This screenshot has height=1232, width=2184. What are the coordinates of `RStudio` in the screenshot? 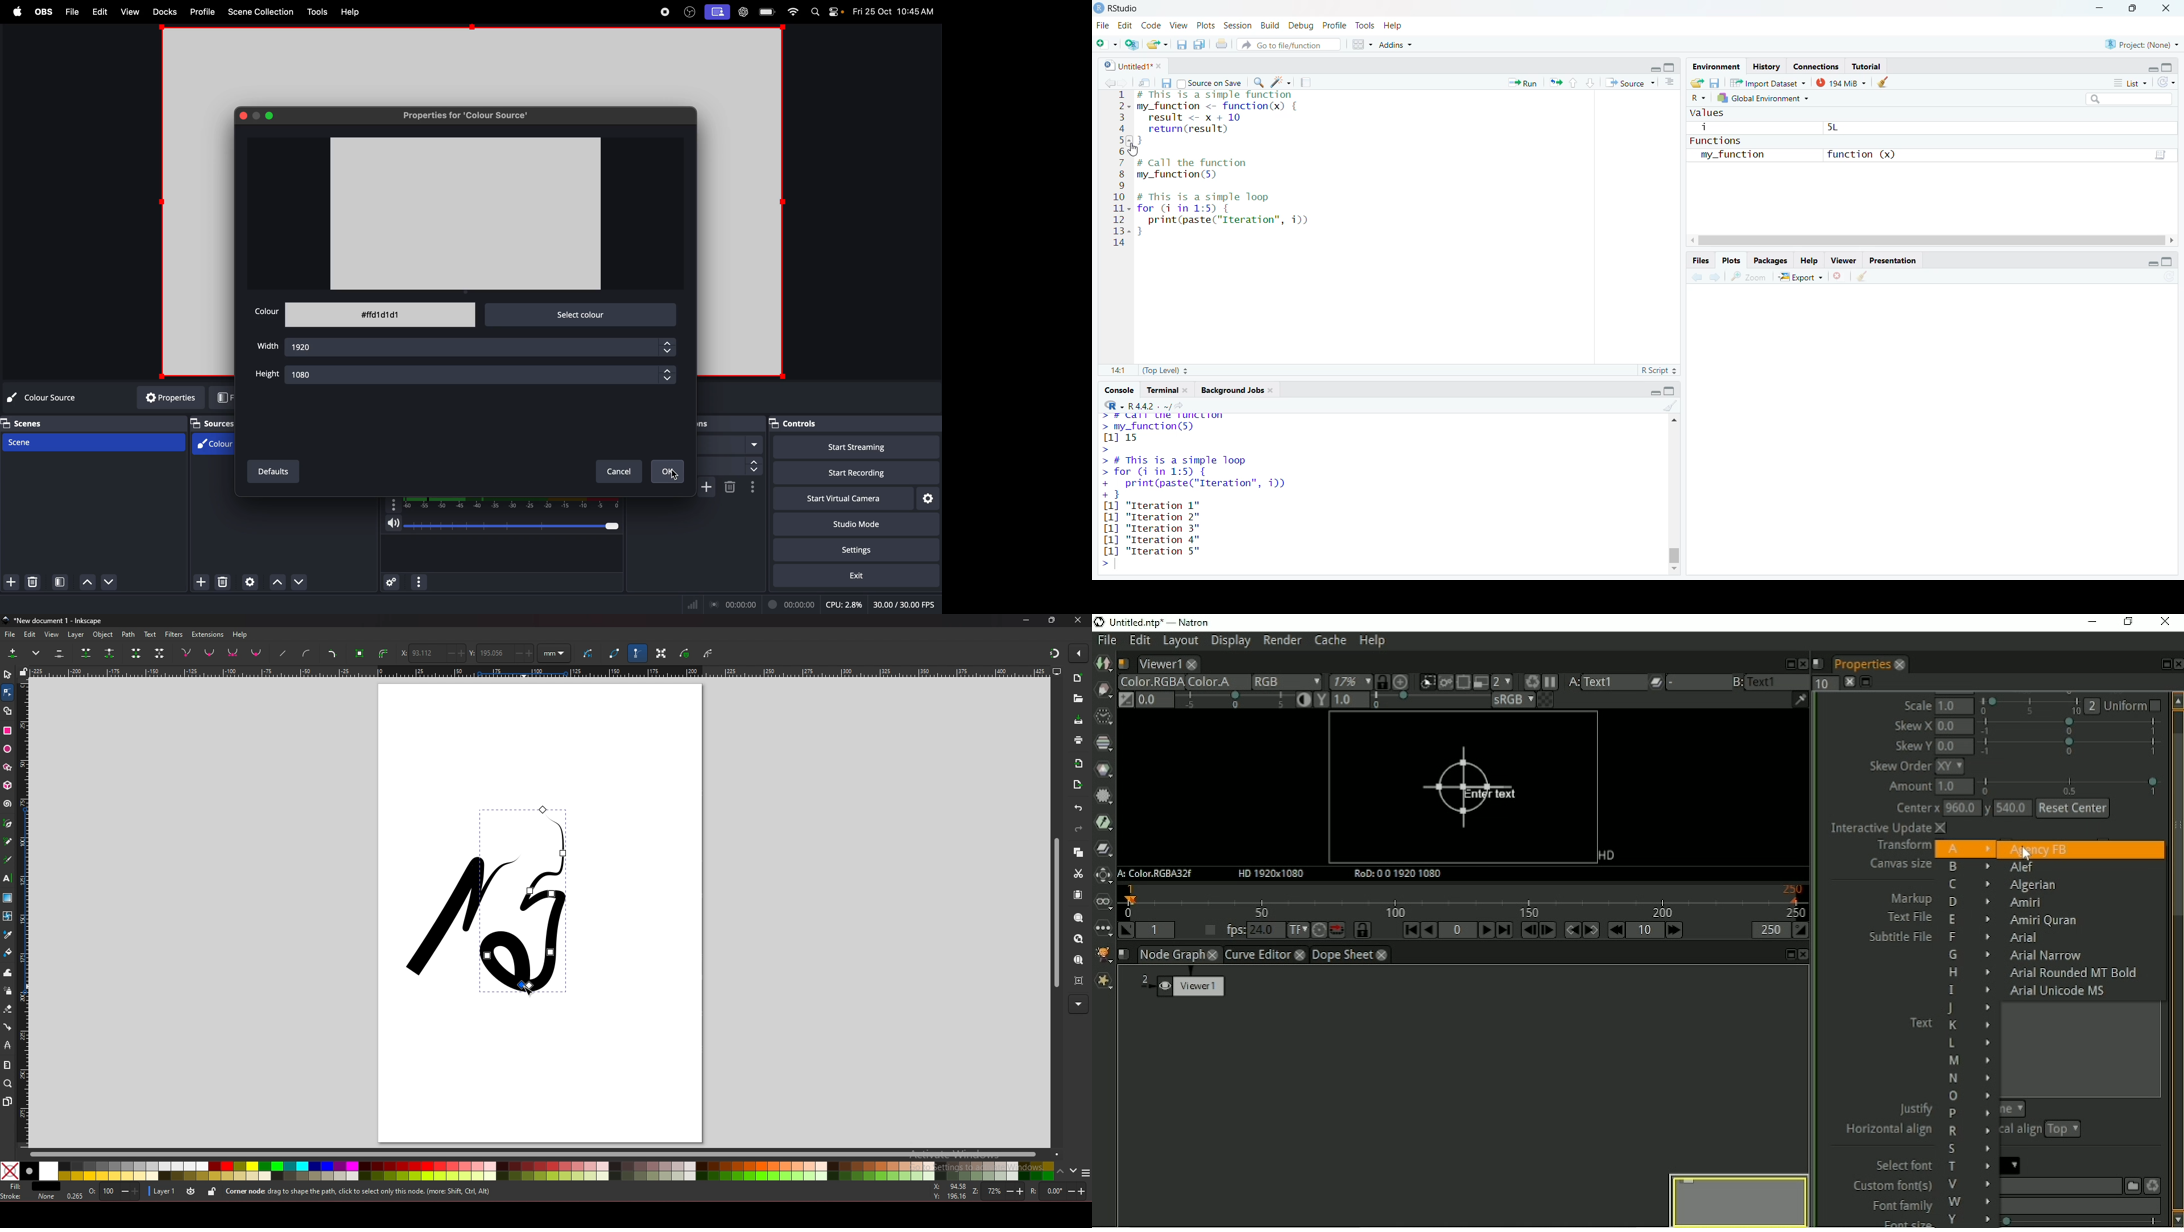 It's located at (1129, 7).